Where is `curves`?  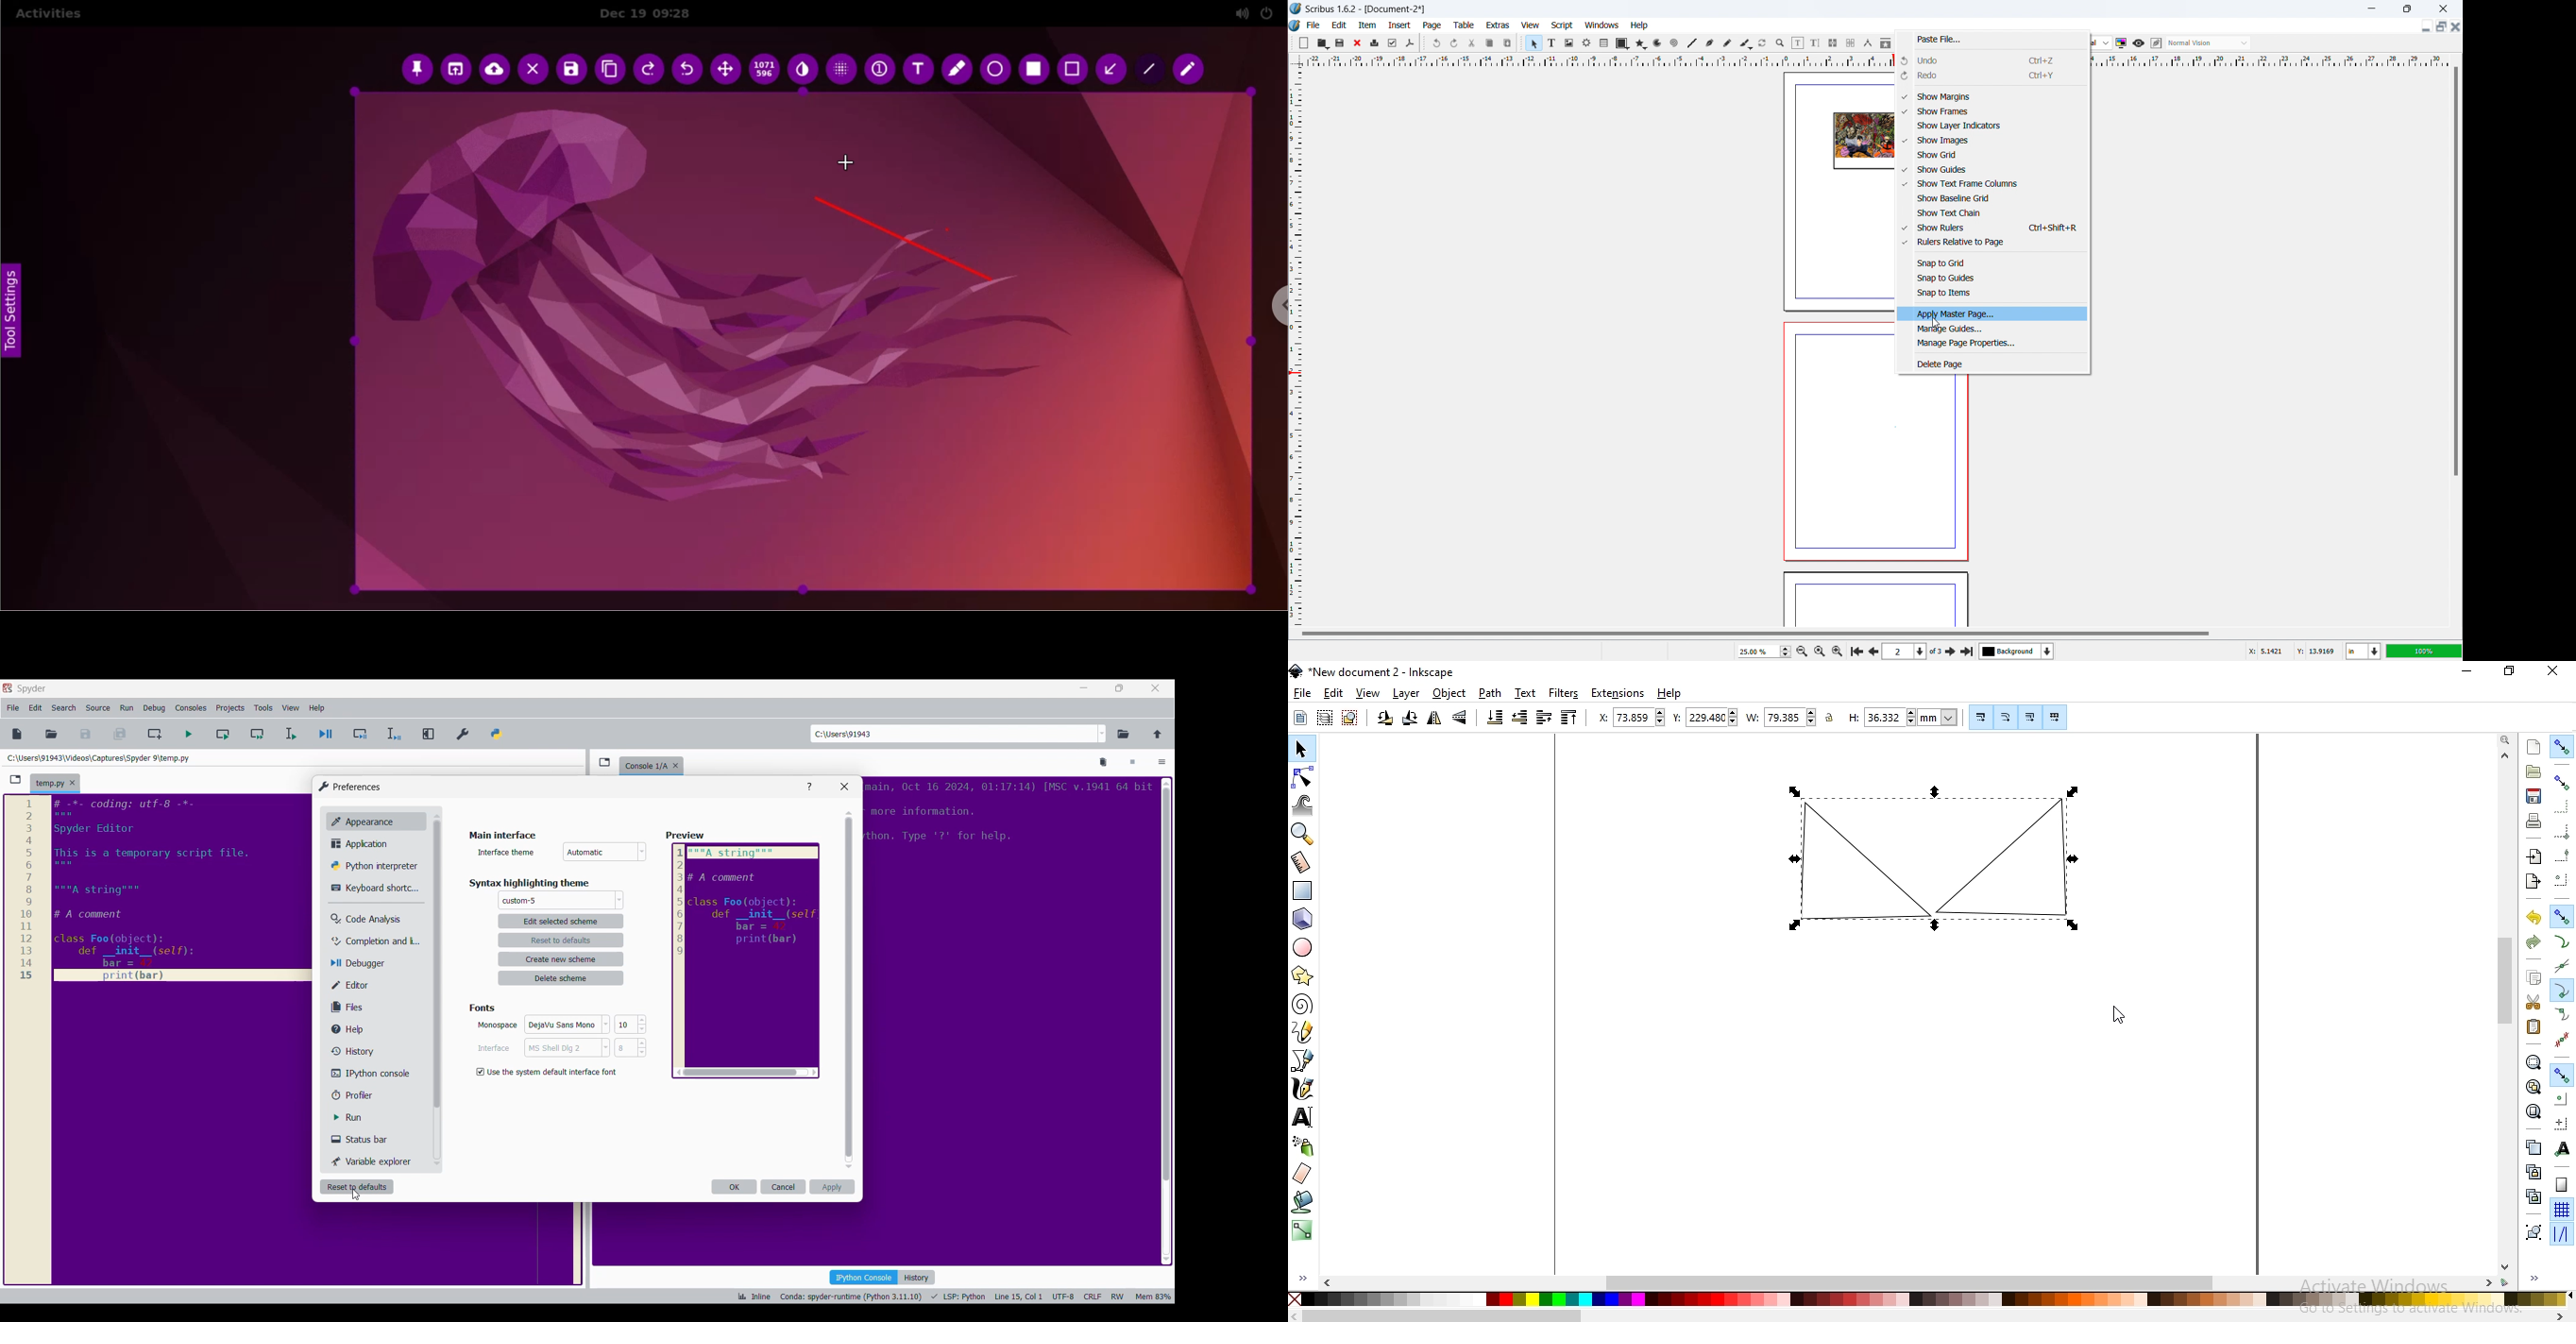
curves is located at coordinates (1659, 43).